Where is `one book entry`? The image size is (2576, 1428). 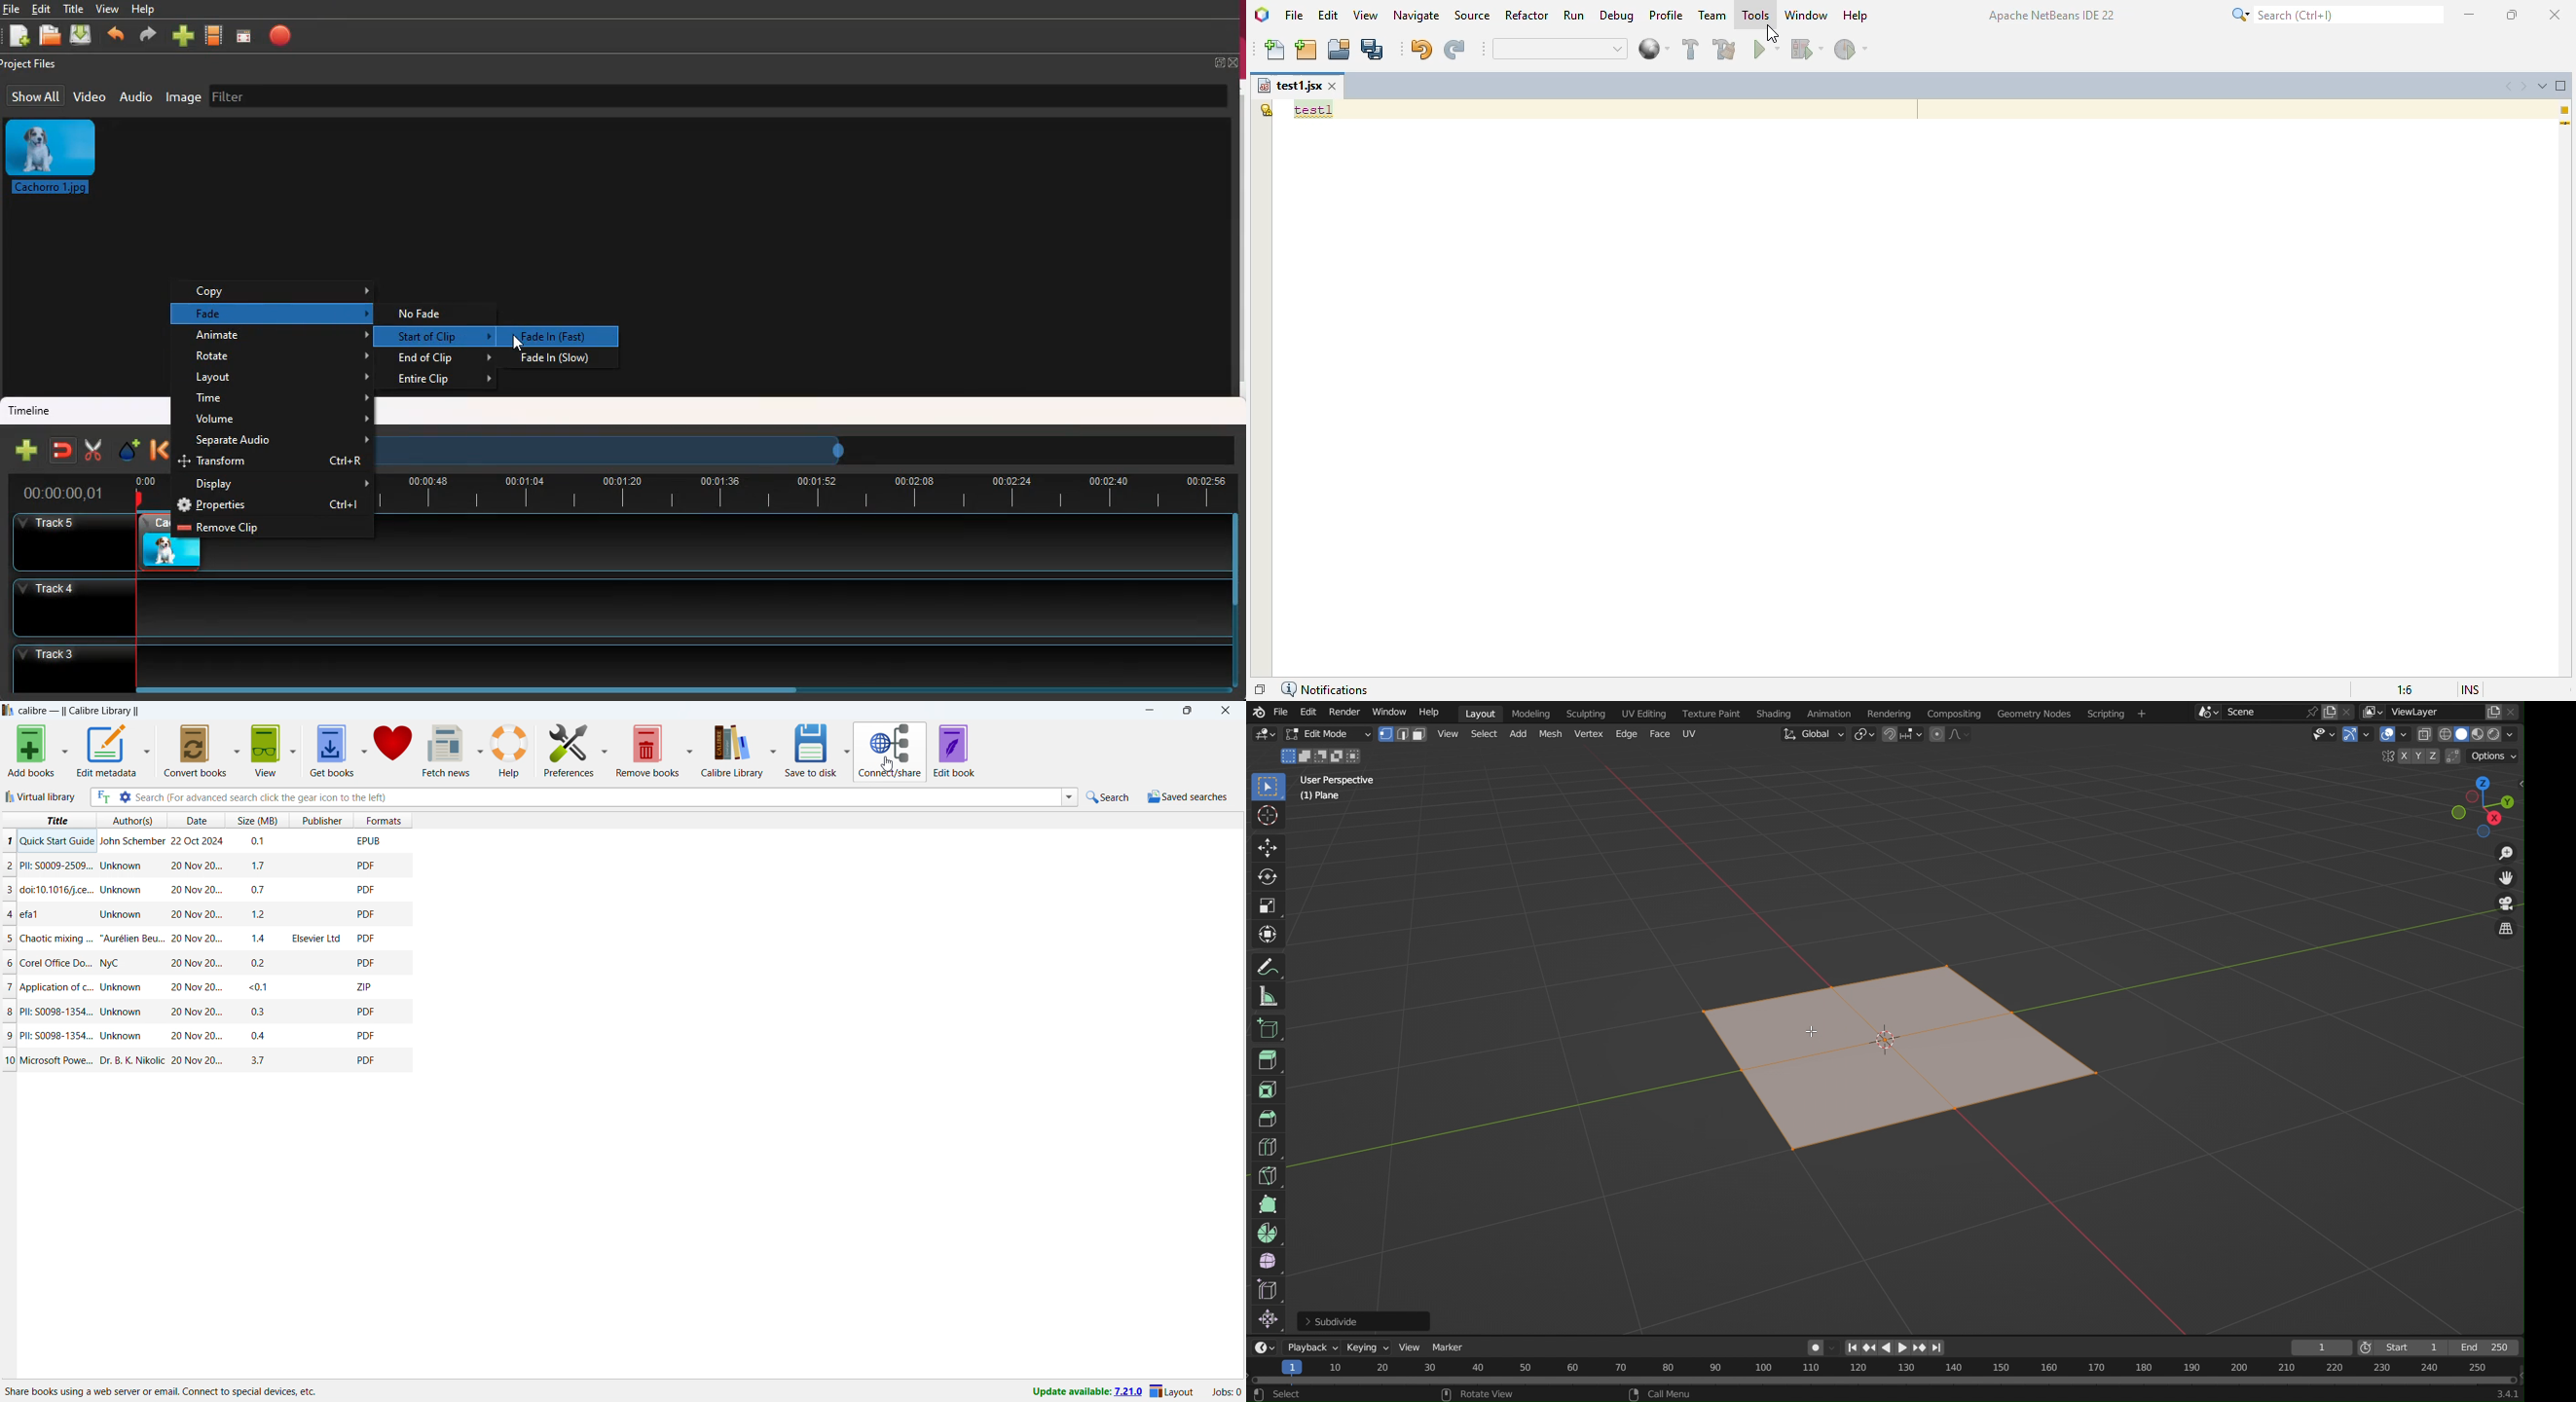 one book entry is located at coordinates (204, 1037).